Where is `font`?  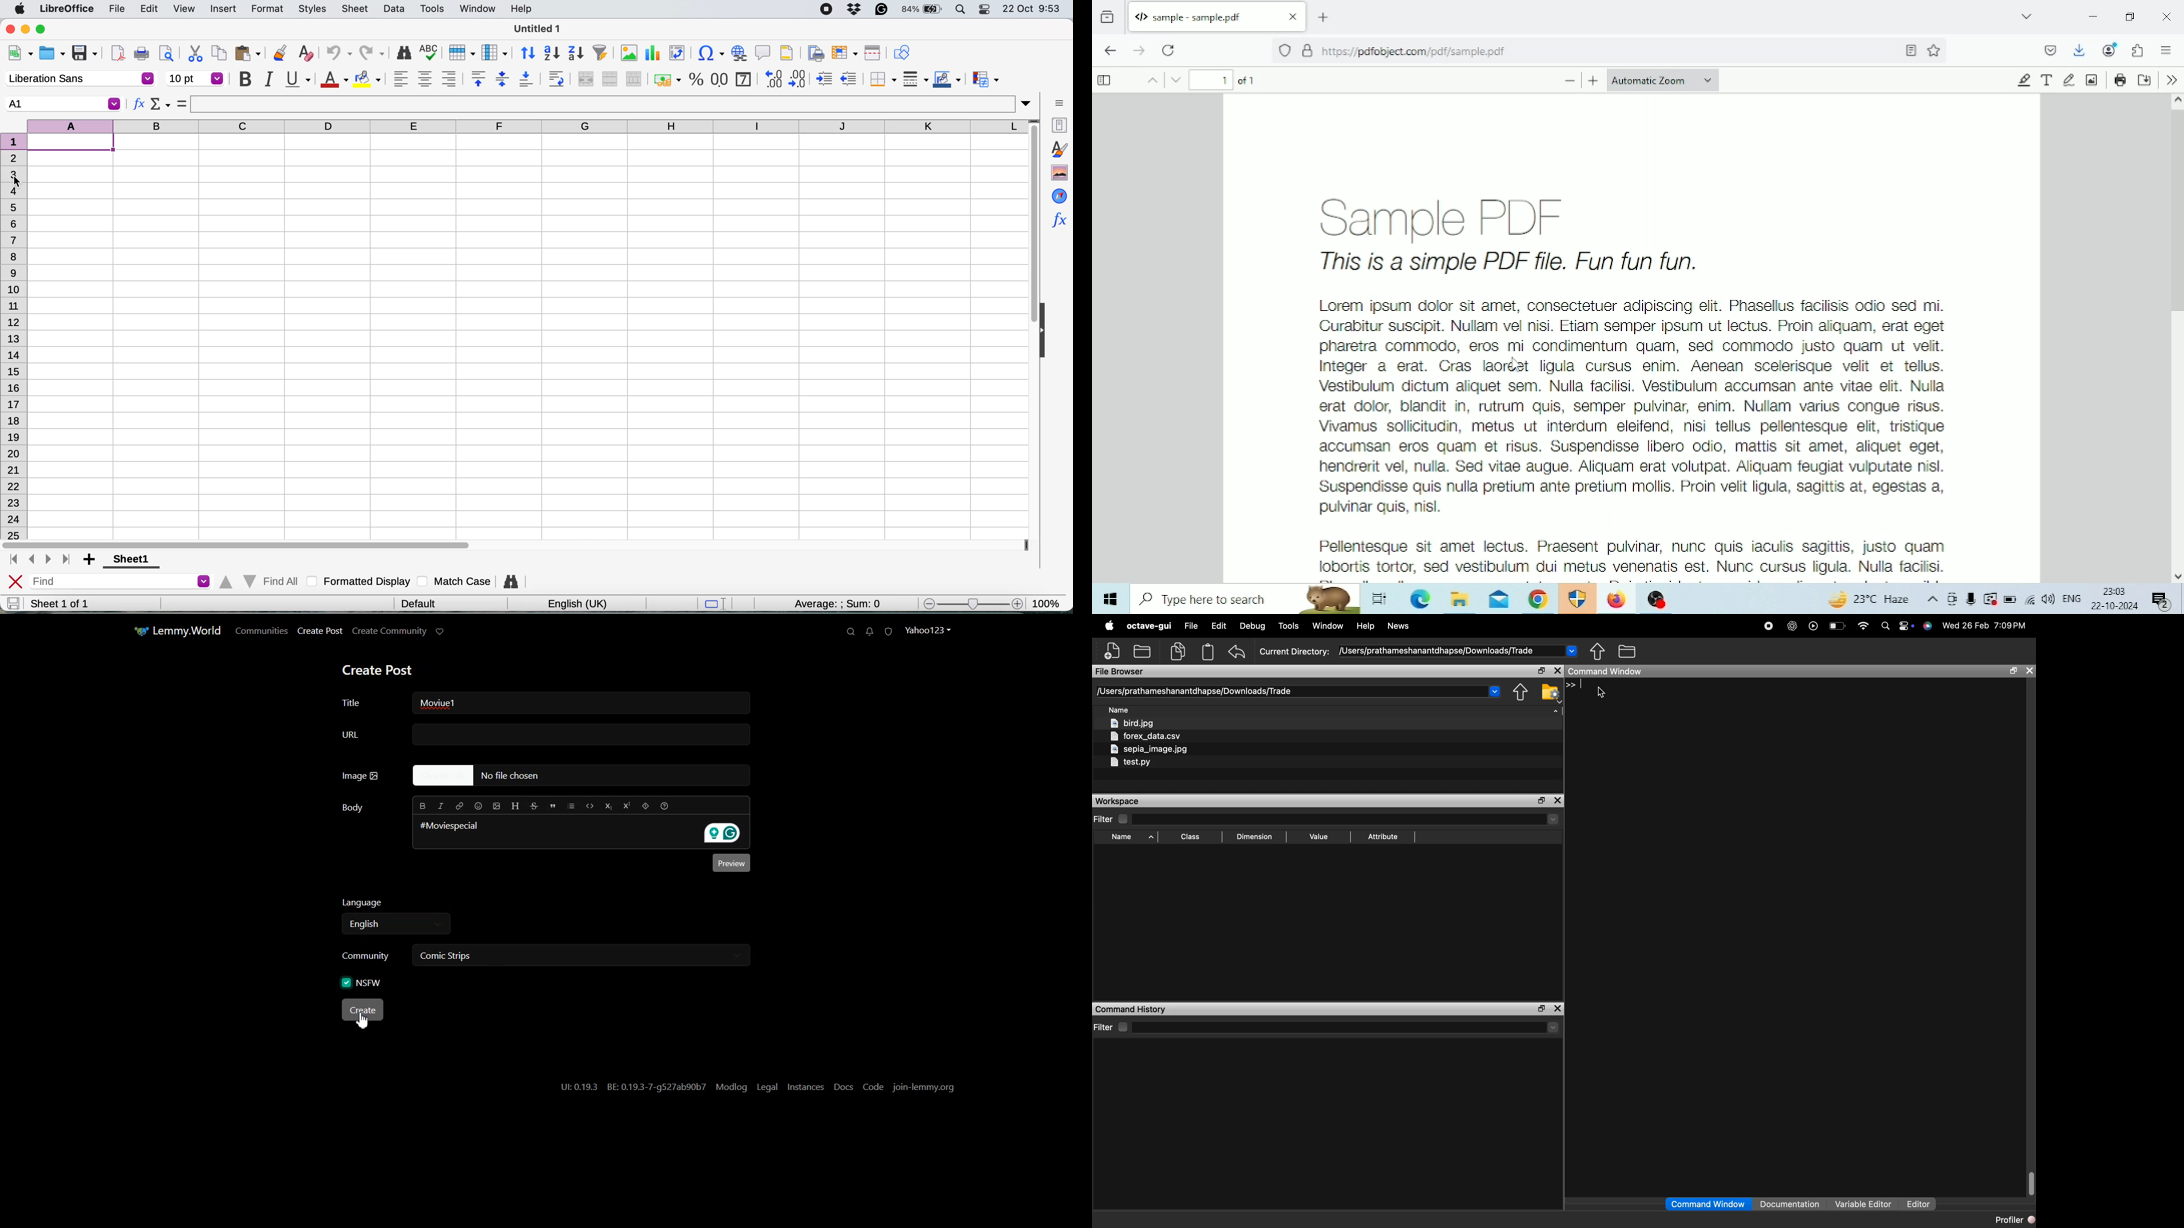 font is located at coordinates (79, 79).